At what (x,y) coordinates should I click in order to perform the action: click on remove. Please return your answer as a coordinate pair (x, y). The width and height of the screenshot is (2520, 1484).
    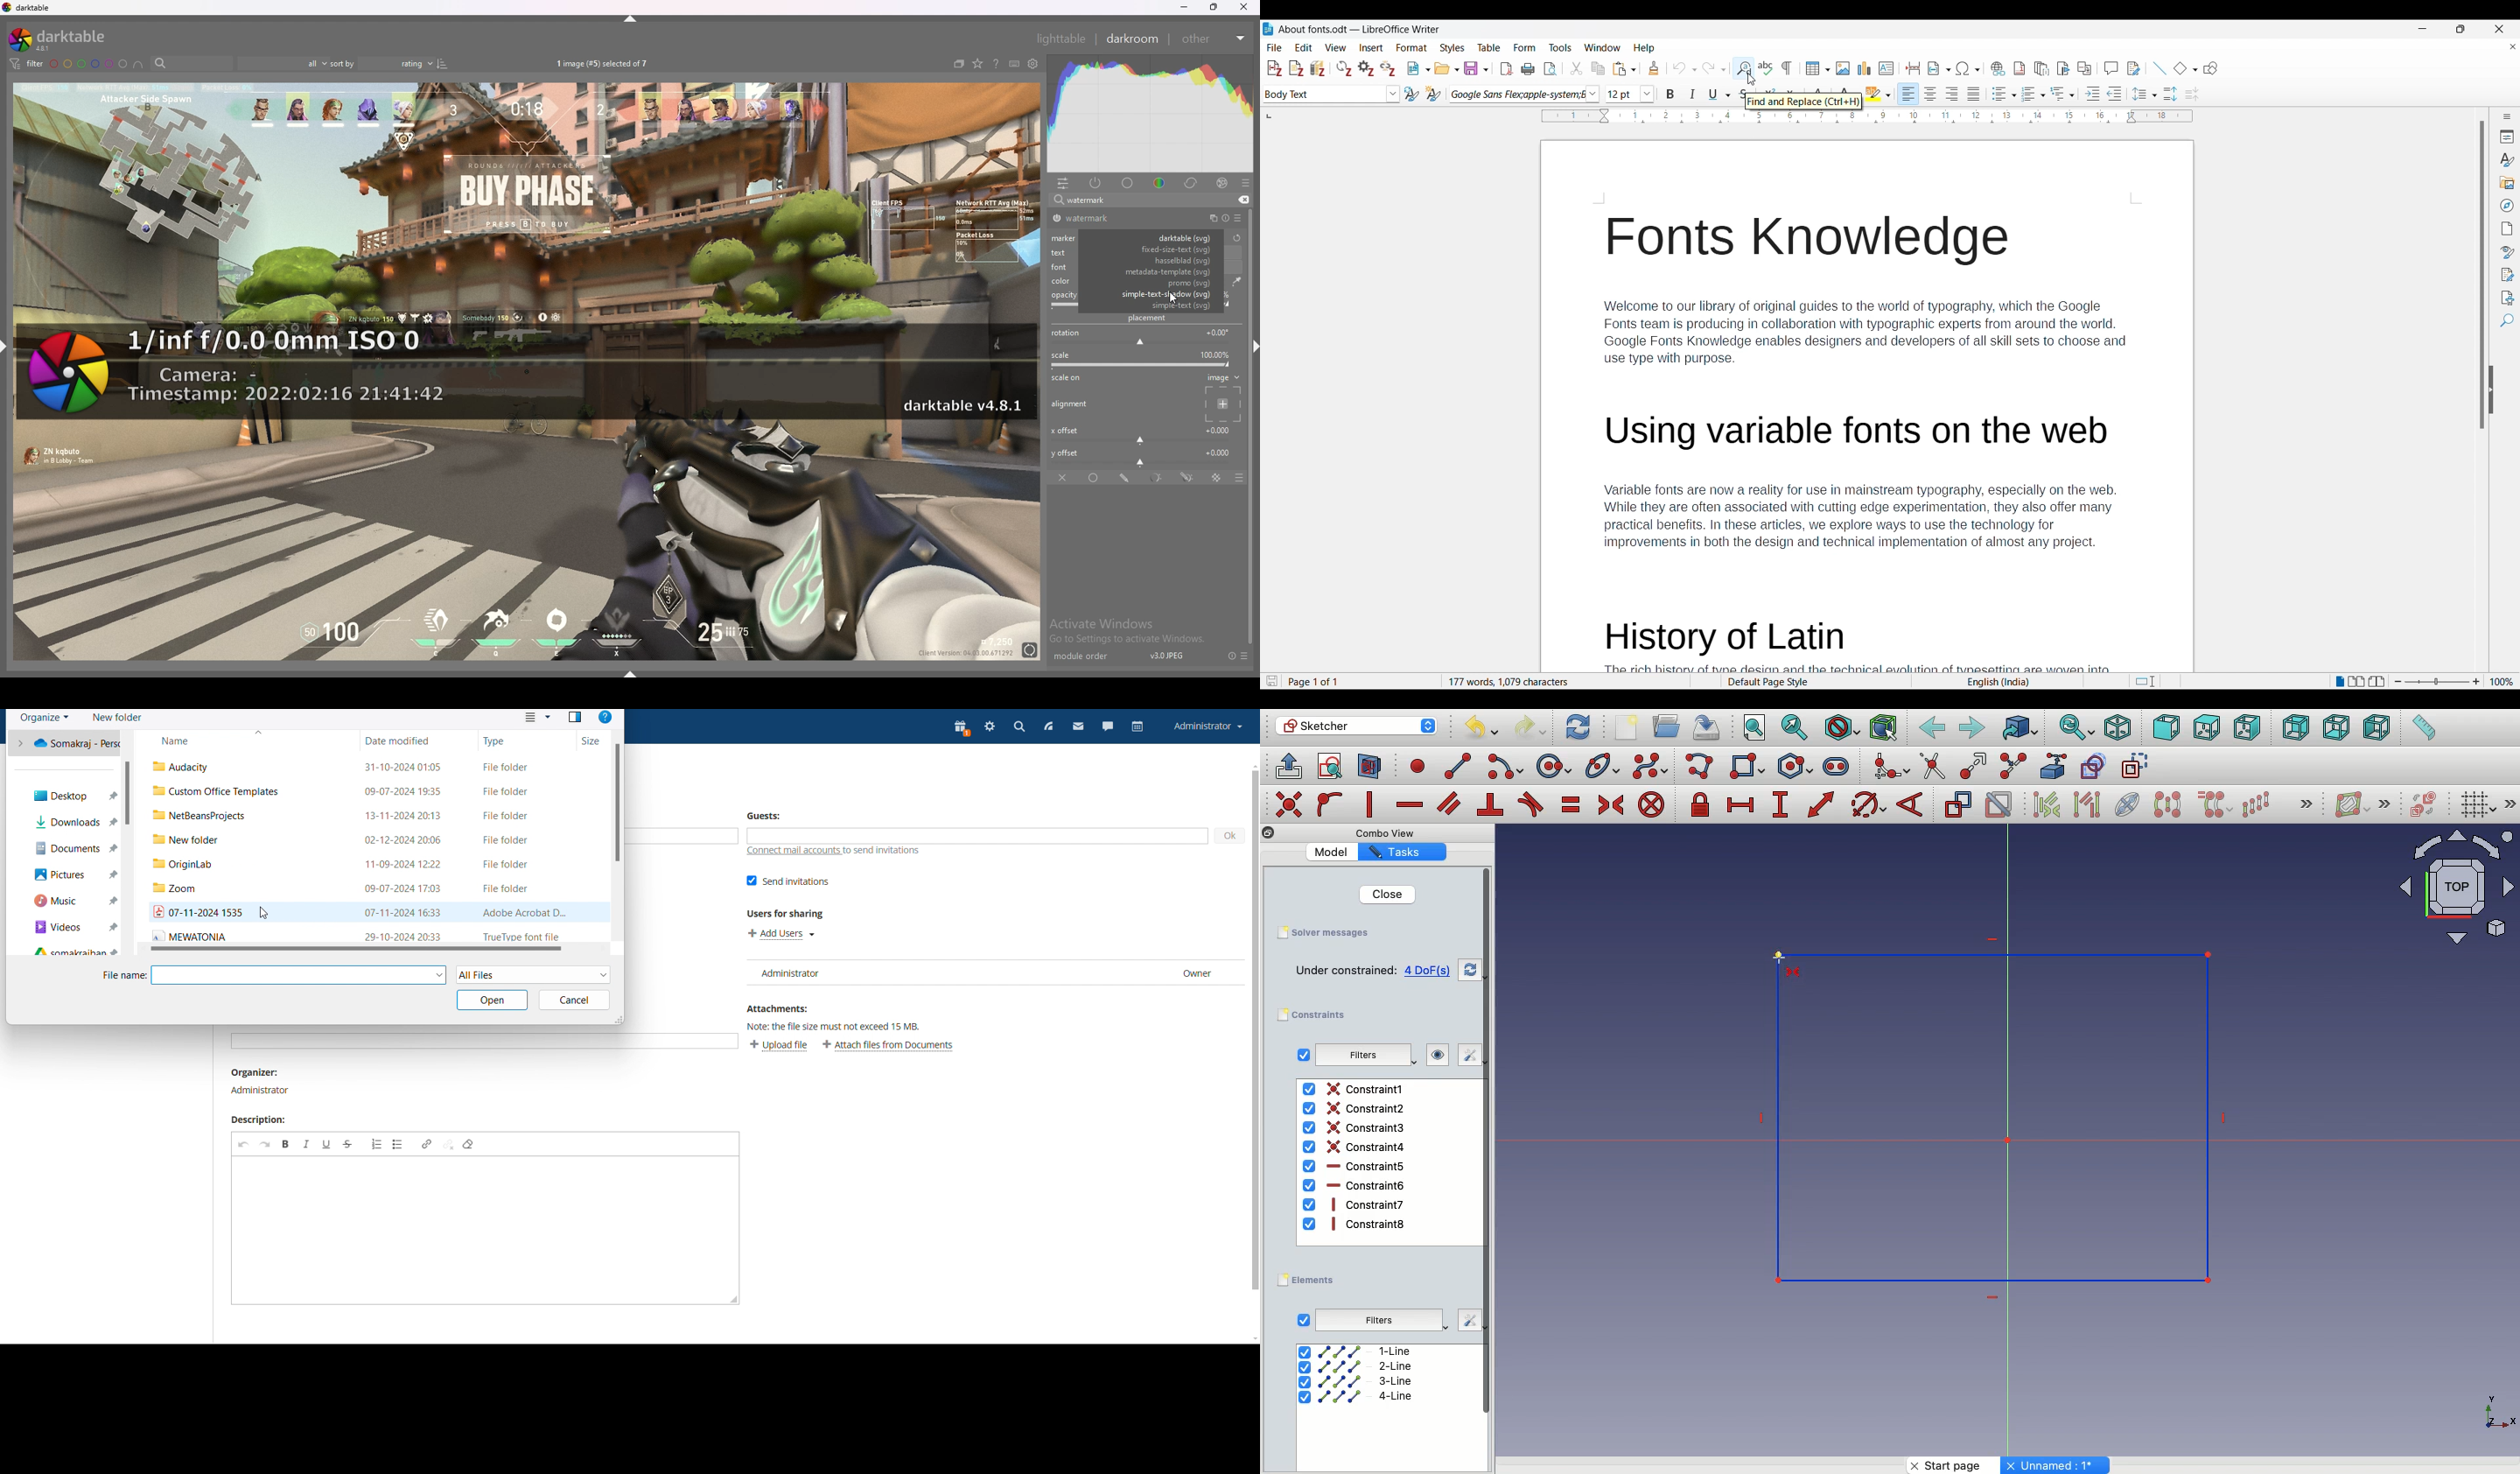
    Looking at the image, I should click on (1242, 200).